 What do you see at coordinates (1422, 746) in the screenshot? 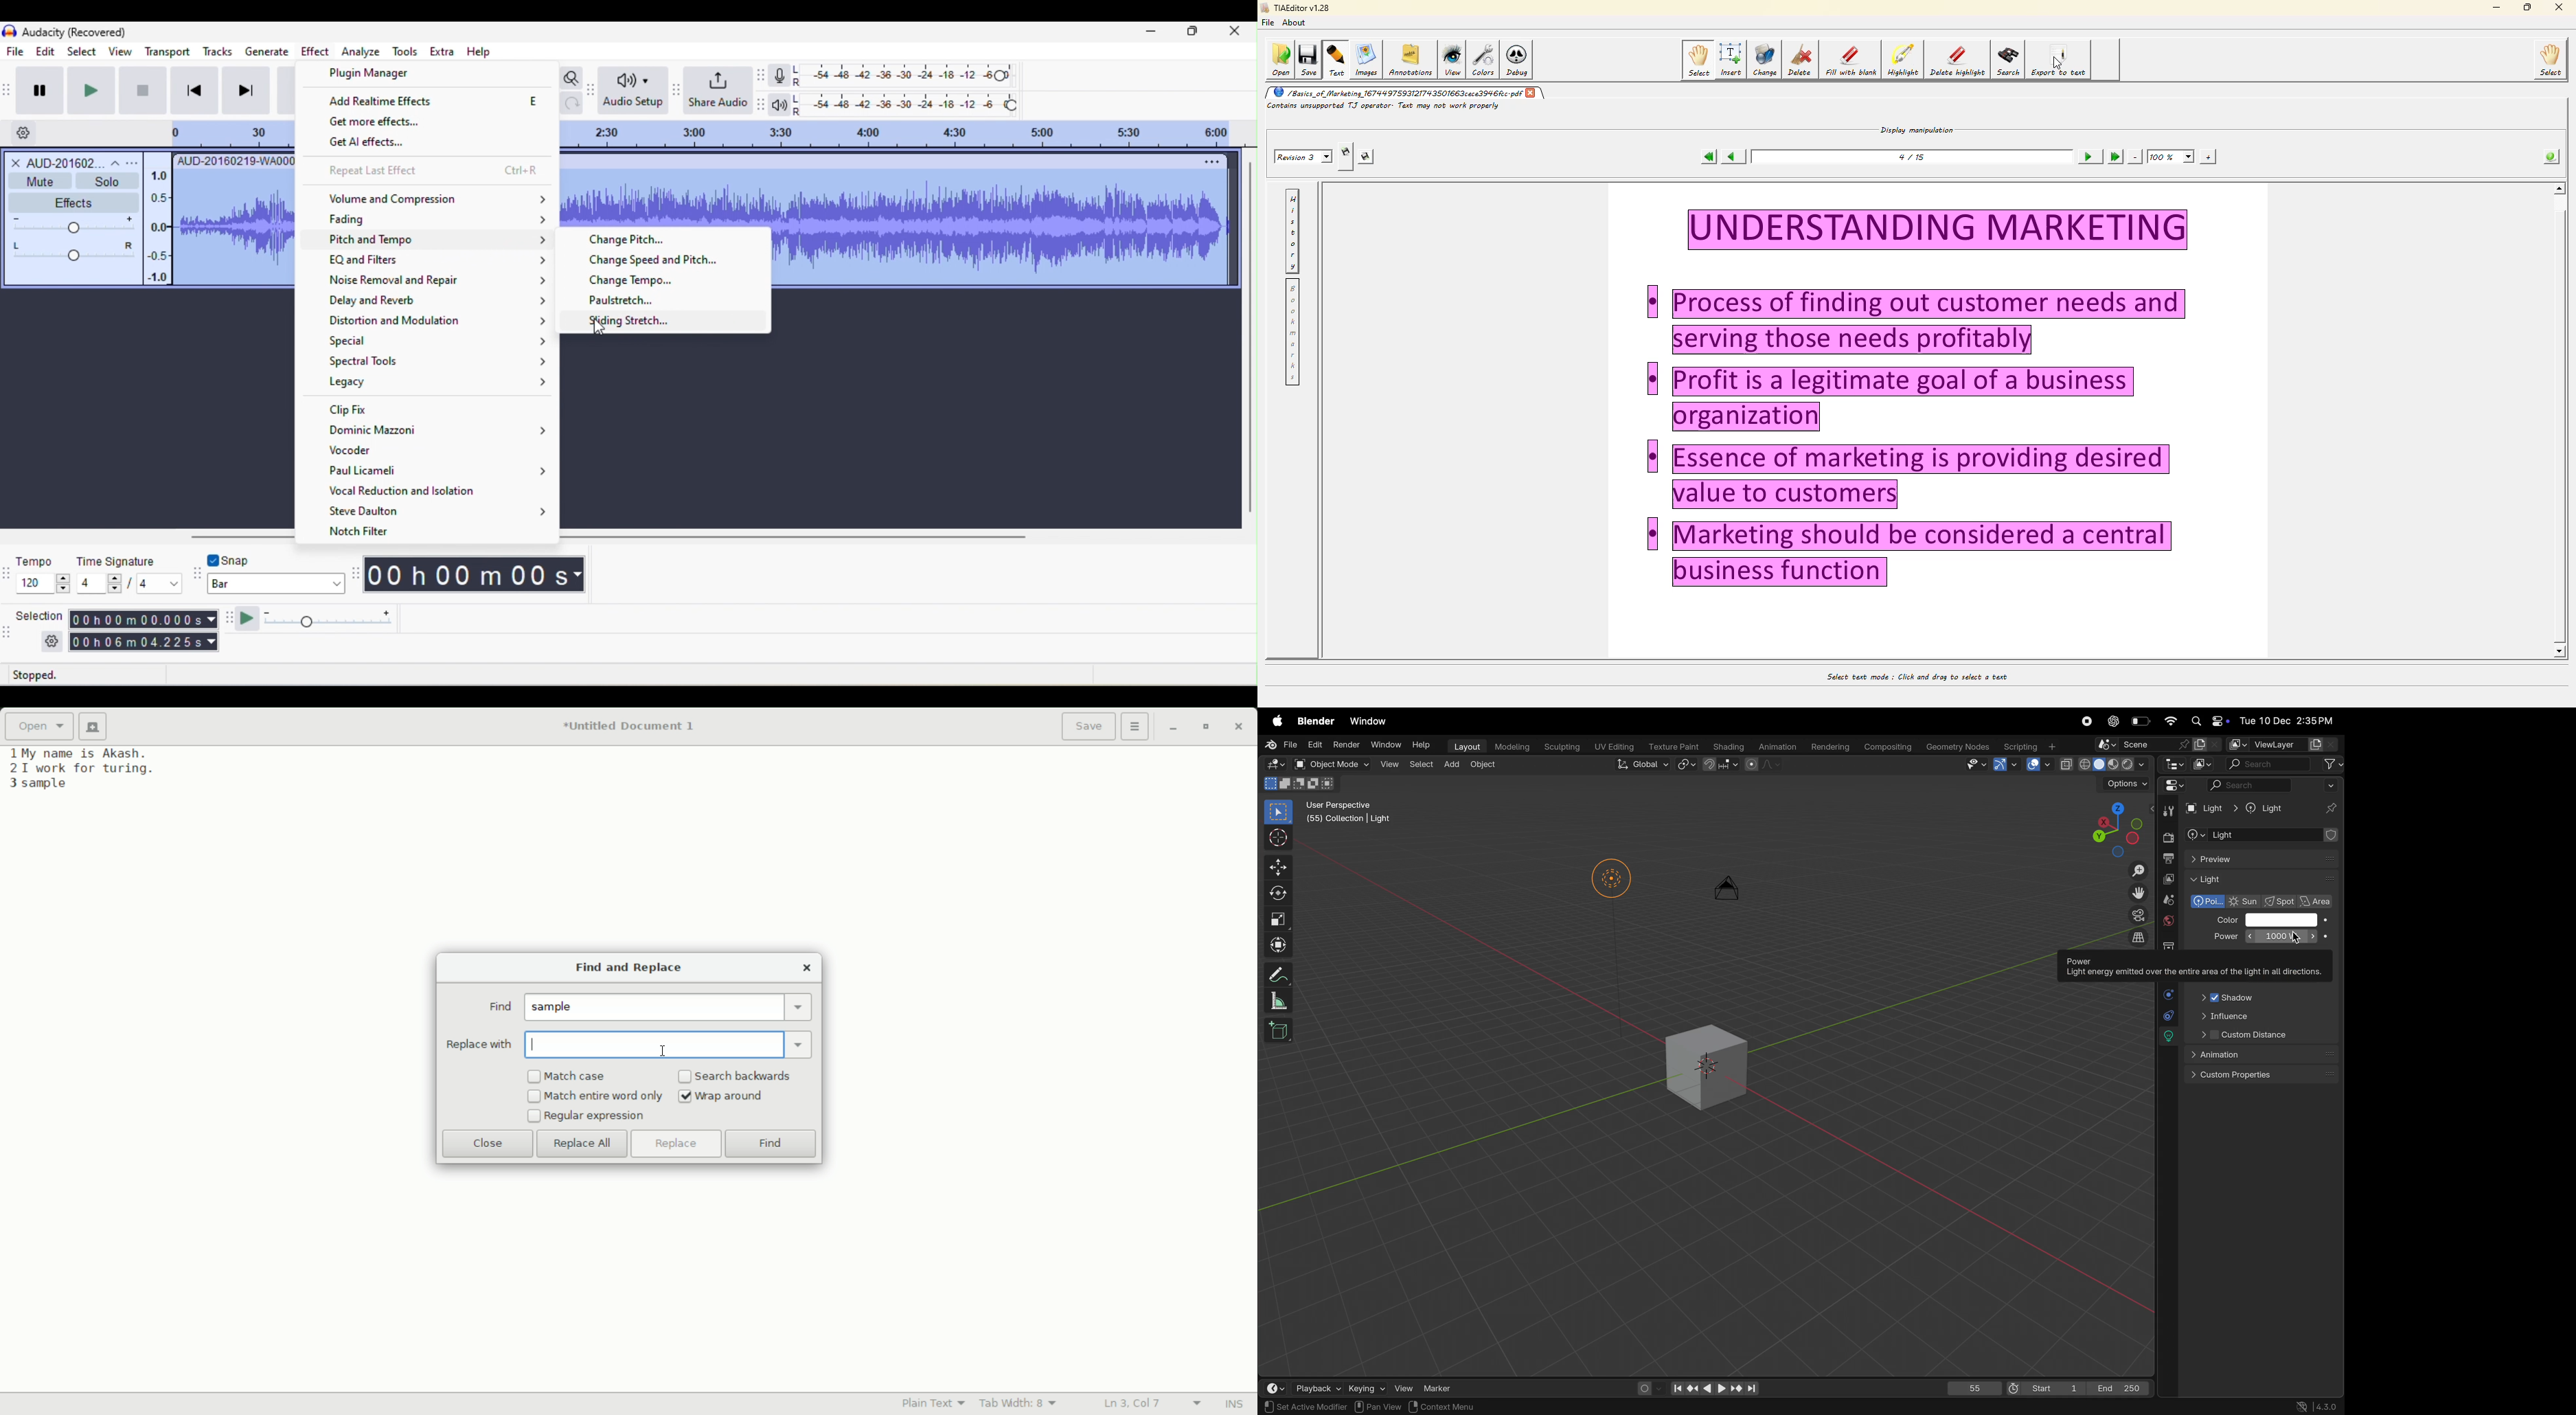
I see `Help` at bounding box center [1422, 746].